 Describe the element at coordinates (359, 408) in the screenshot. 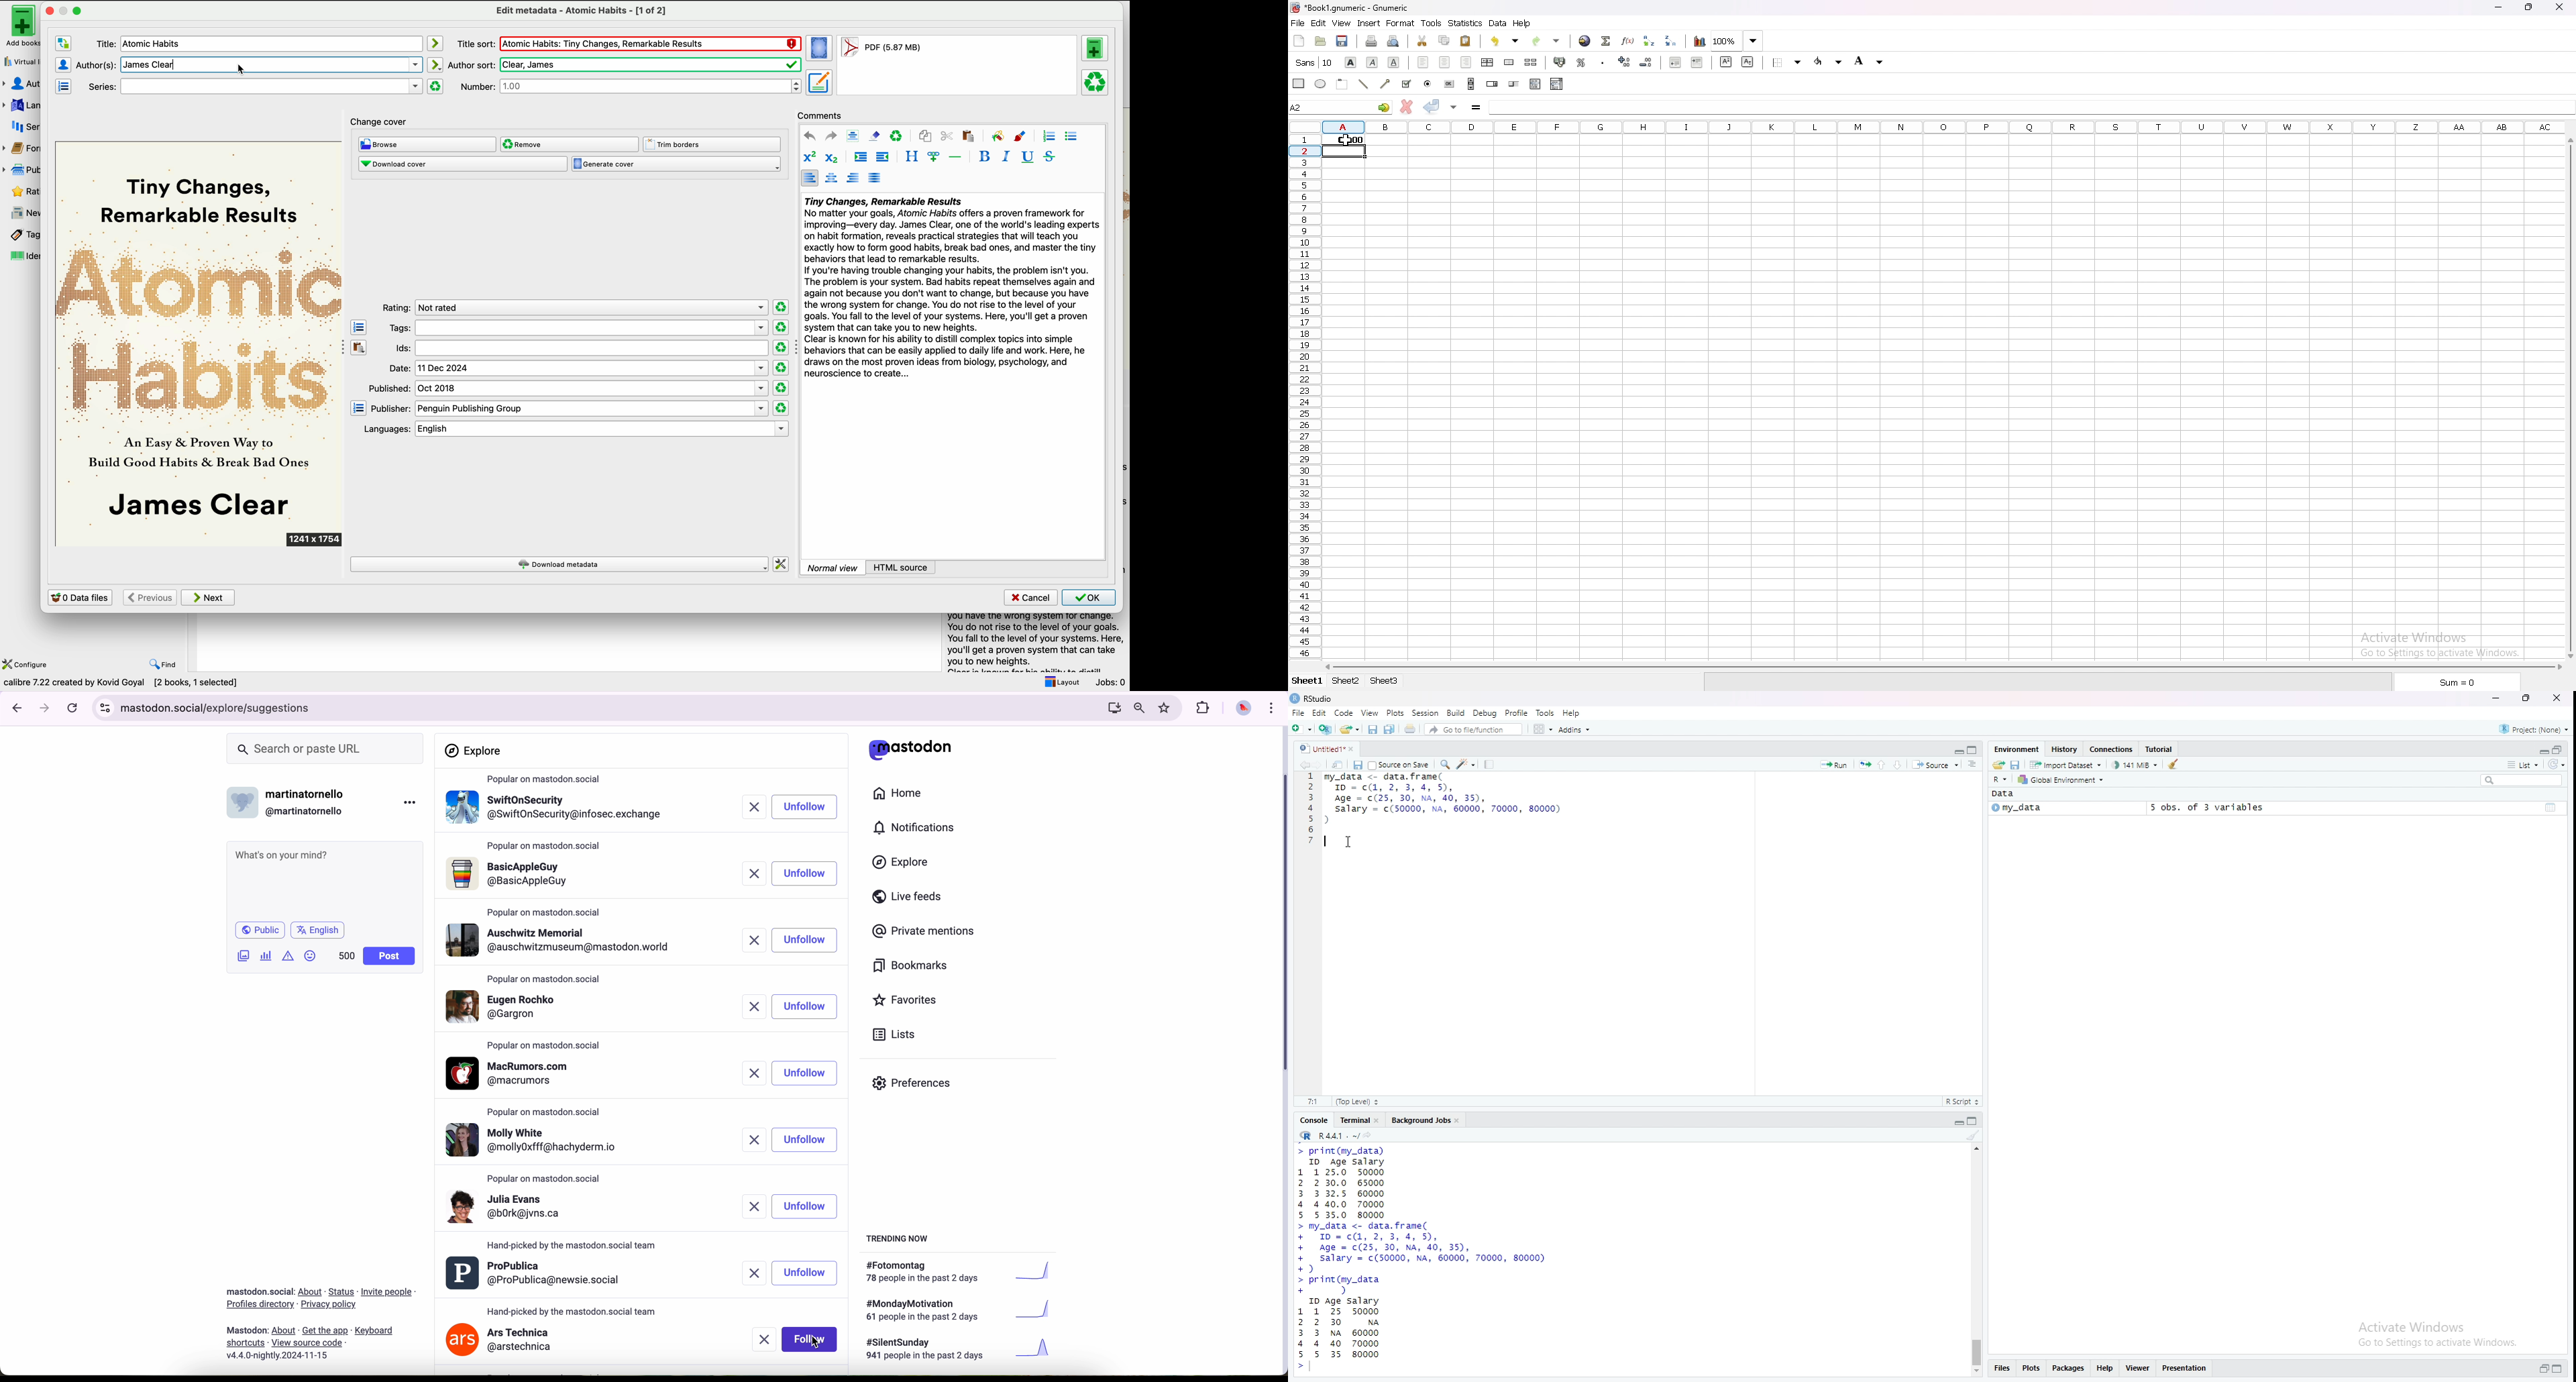

I see `open the manage publisher editor` at that location.